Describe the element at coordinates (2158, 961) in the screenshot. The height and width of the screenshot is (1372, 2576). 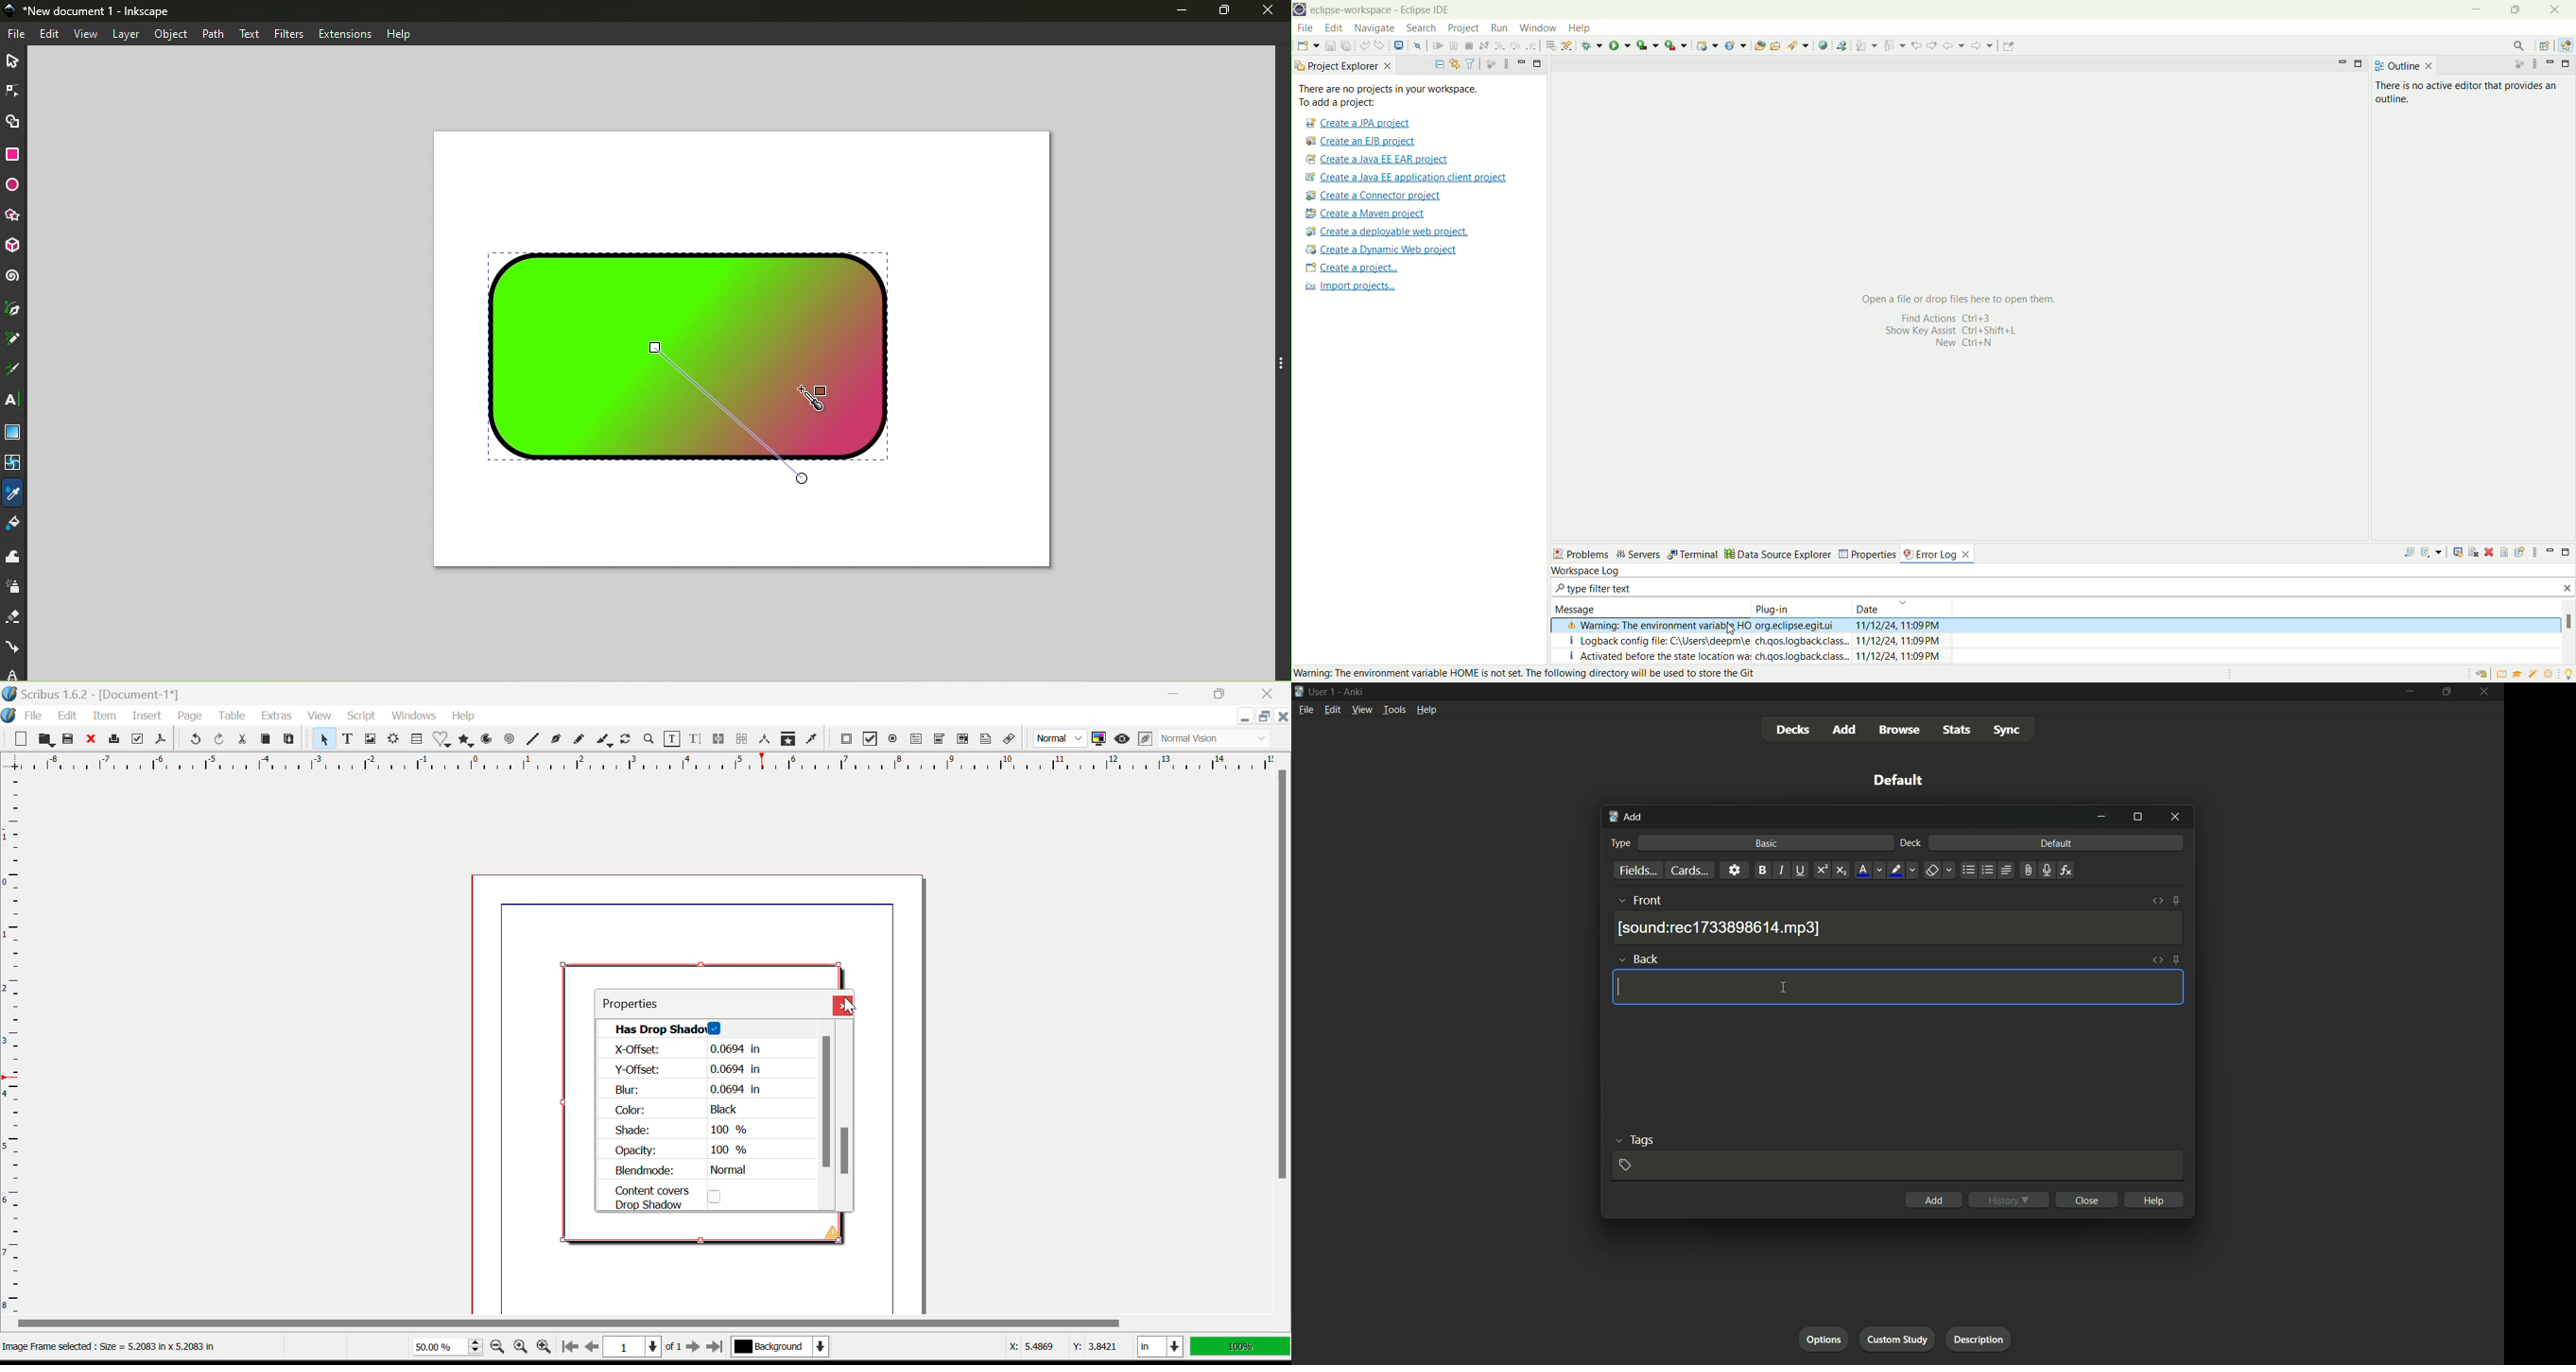
I see `toggle html editor` at that location.